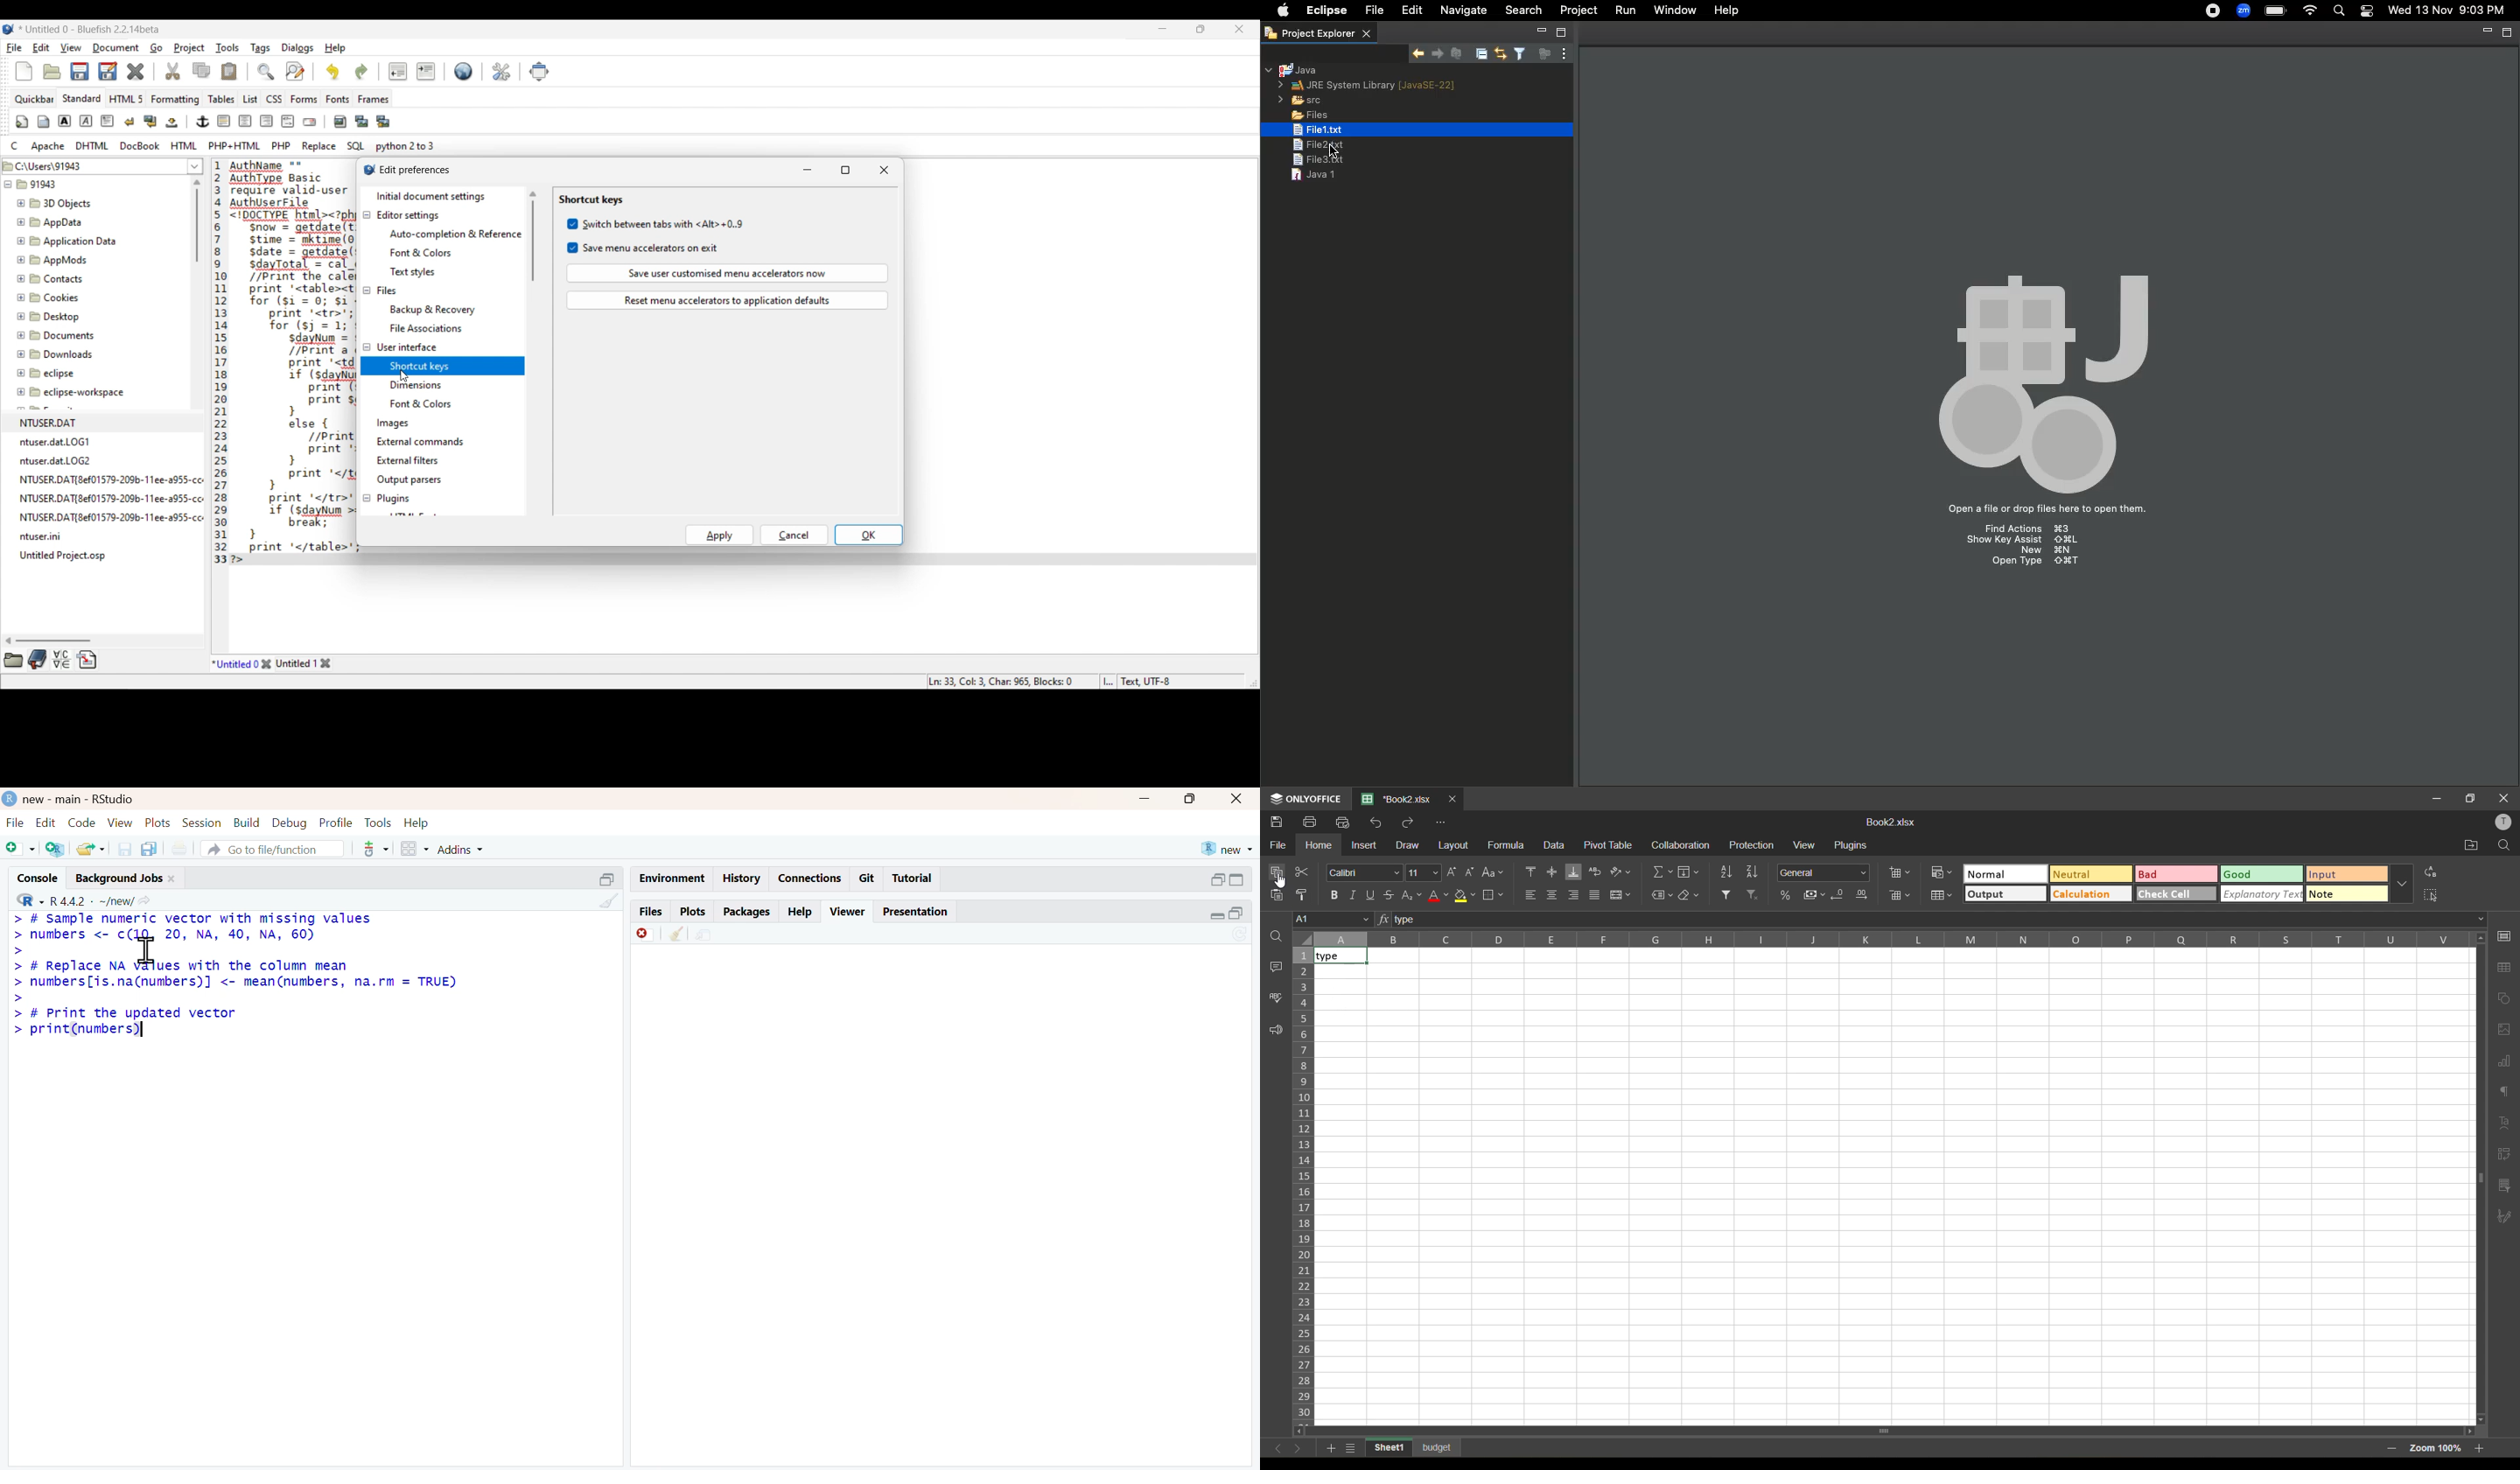  I want to click on session, so click(203, 823).